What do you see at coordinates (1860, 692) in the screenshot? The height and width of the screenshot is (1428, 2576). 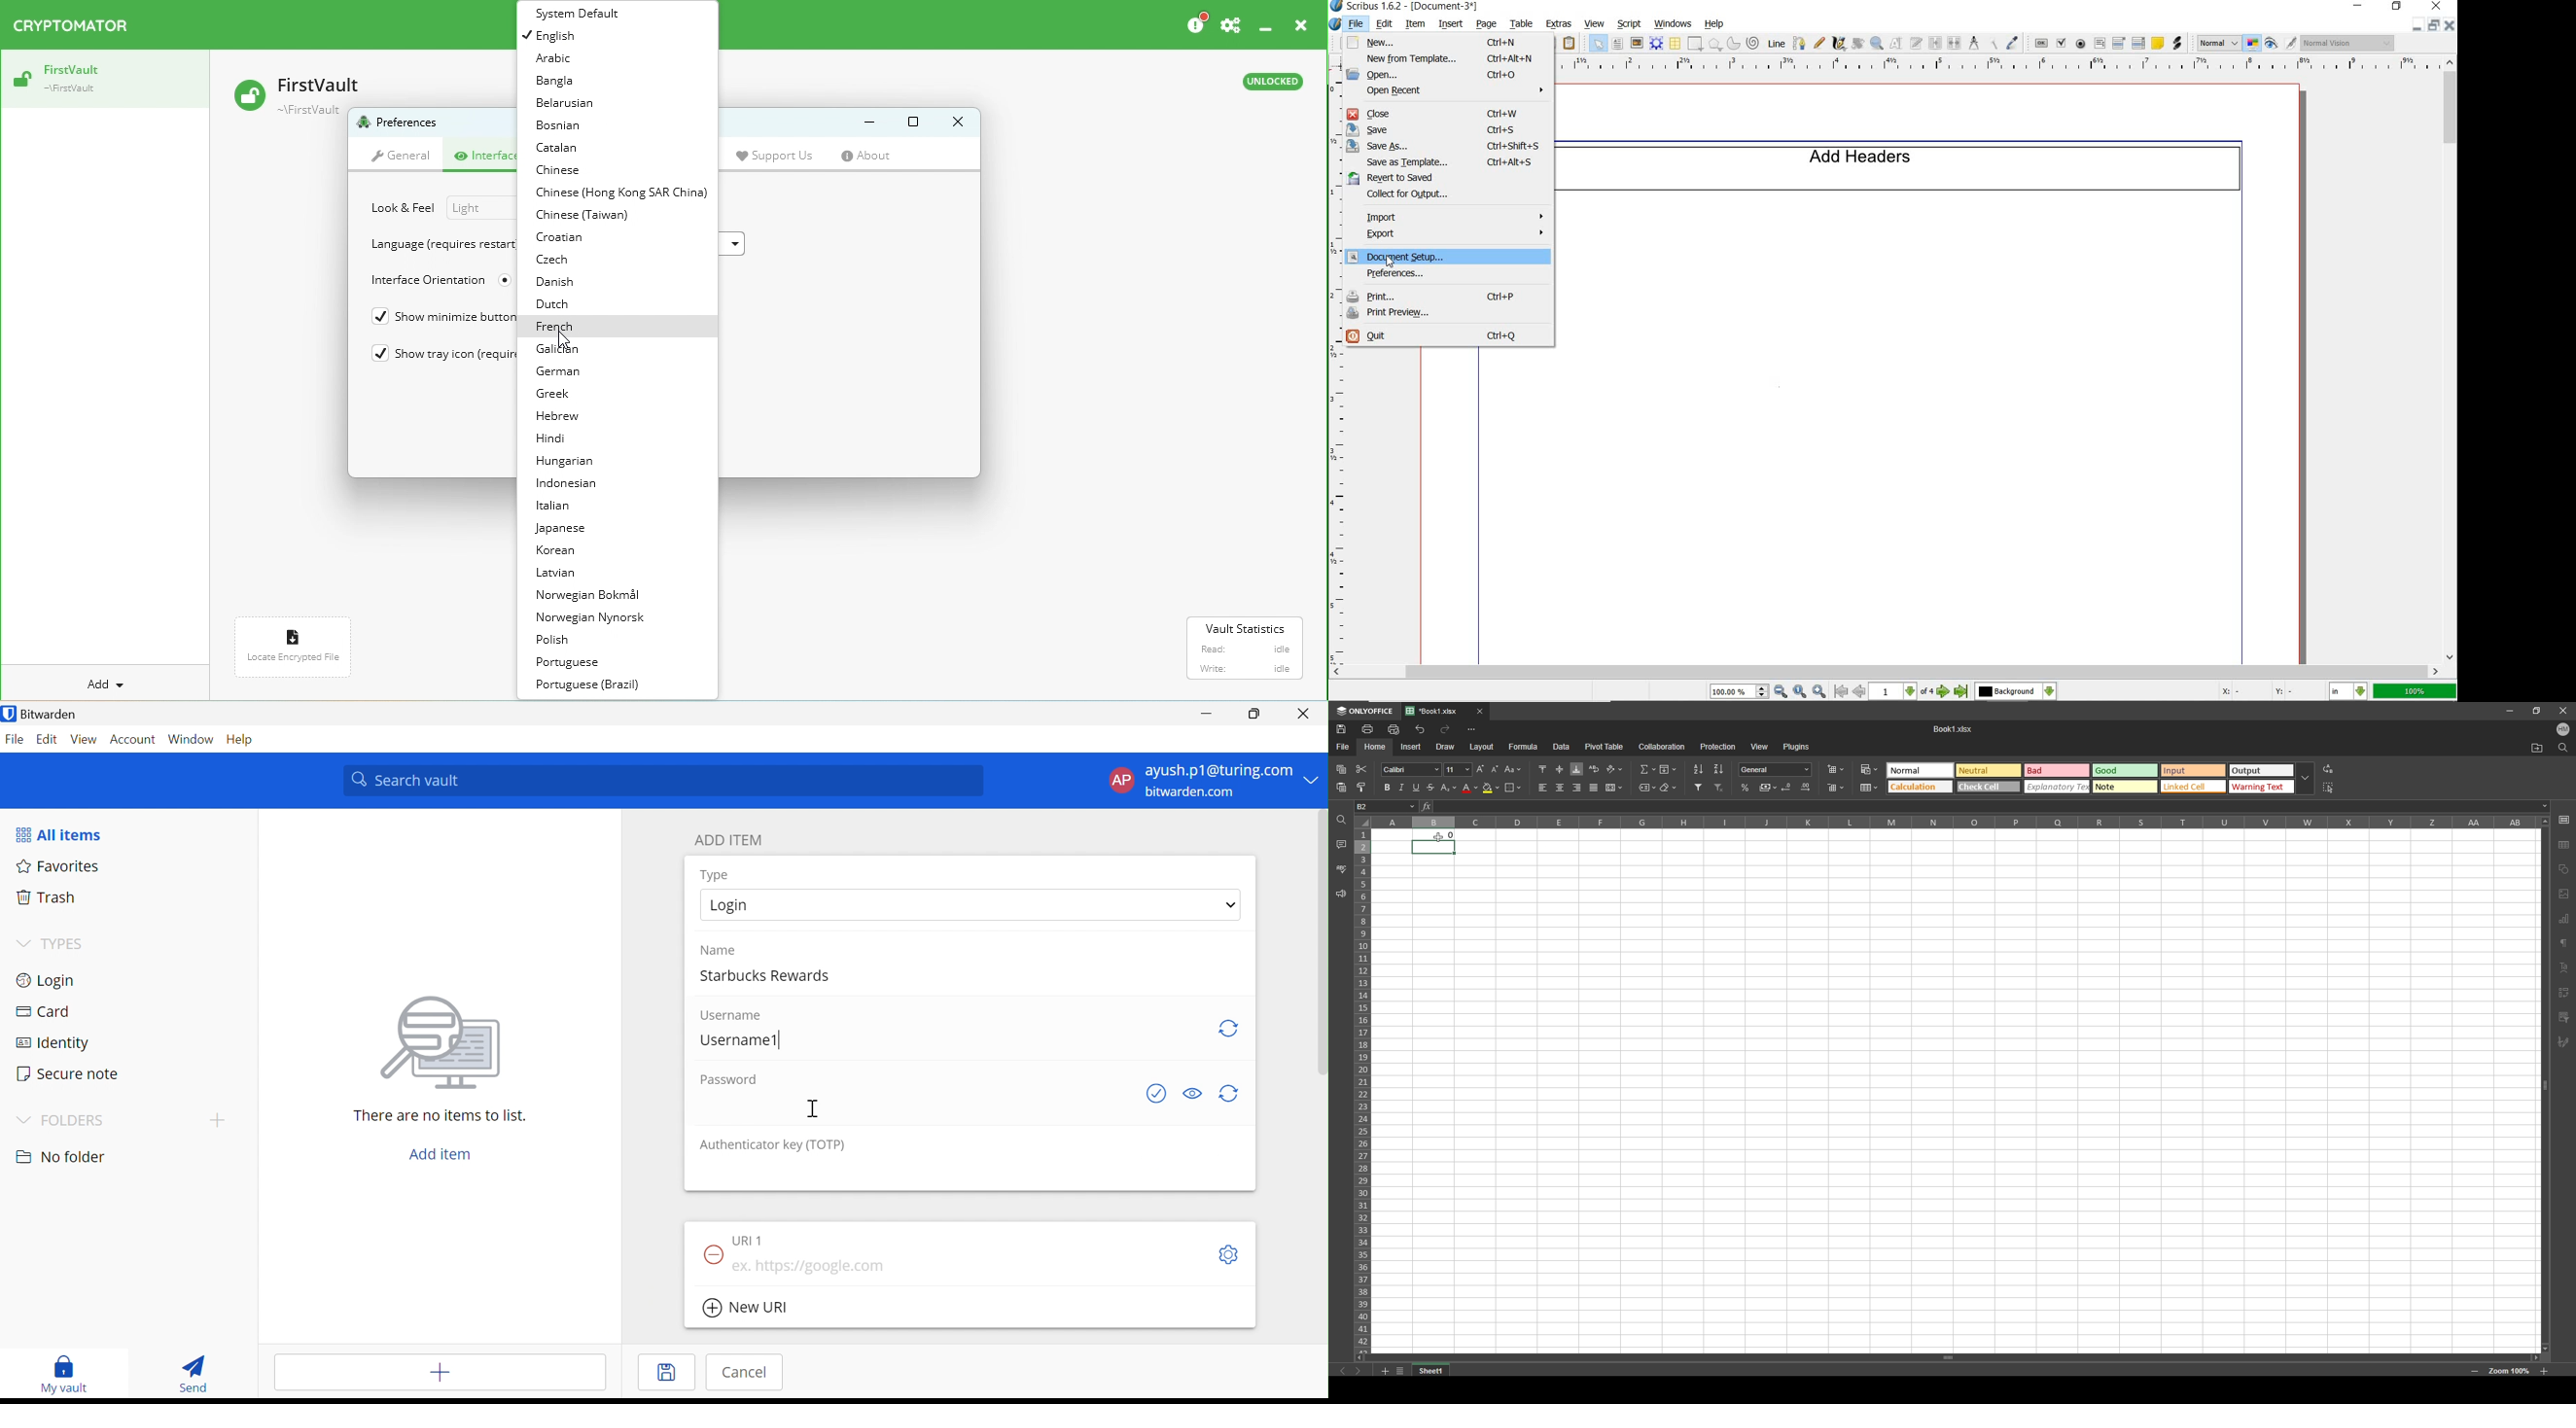 I see `go to previous page` at bounding box center [1860, 692].